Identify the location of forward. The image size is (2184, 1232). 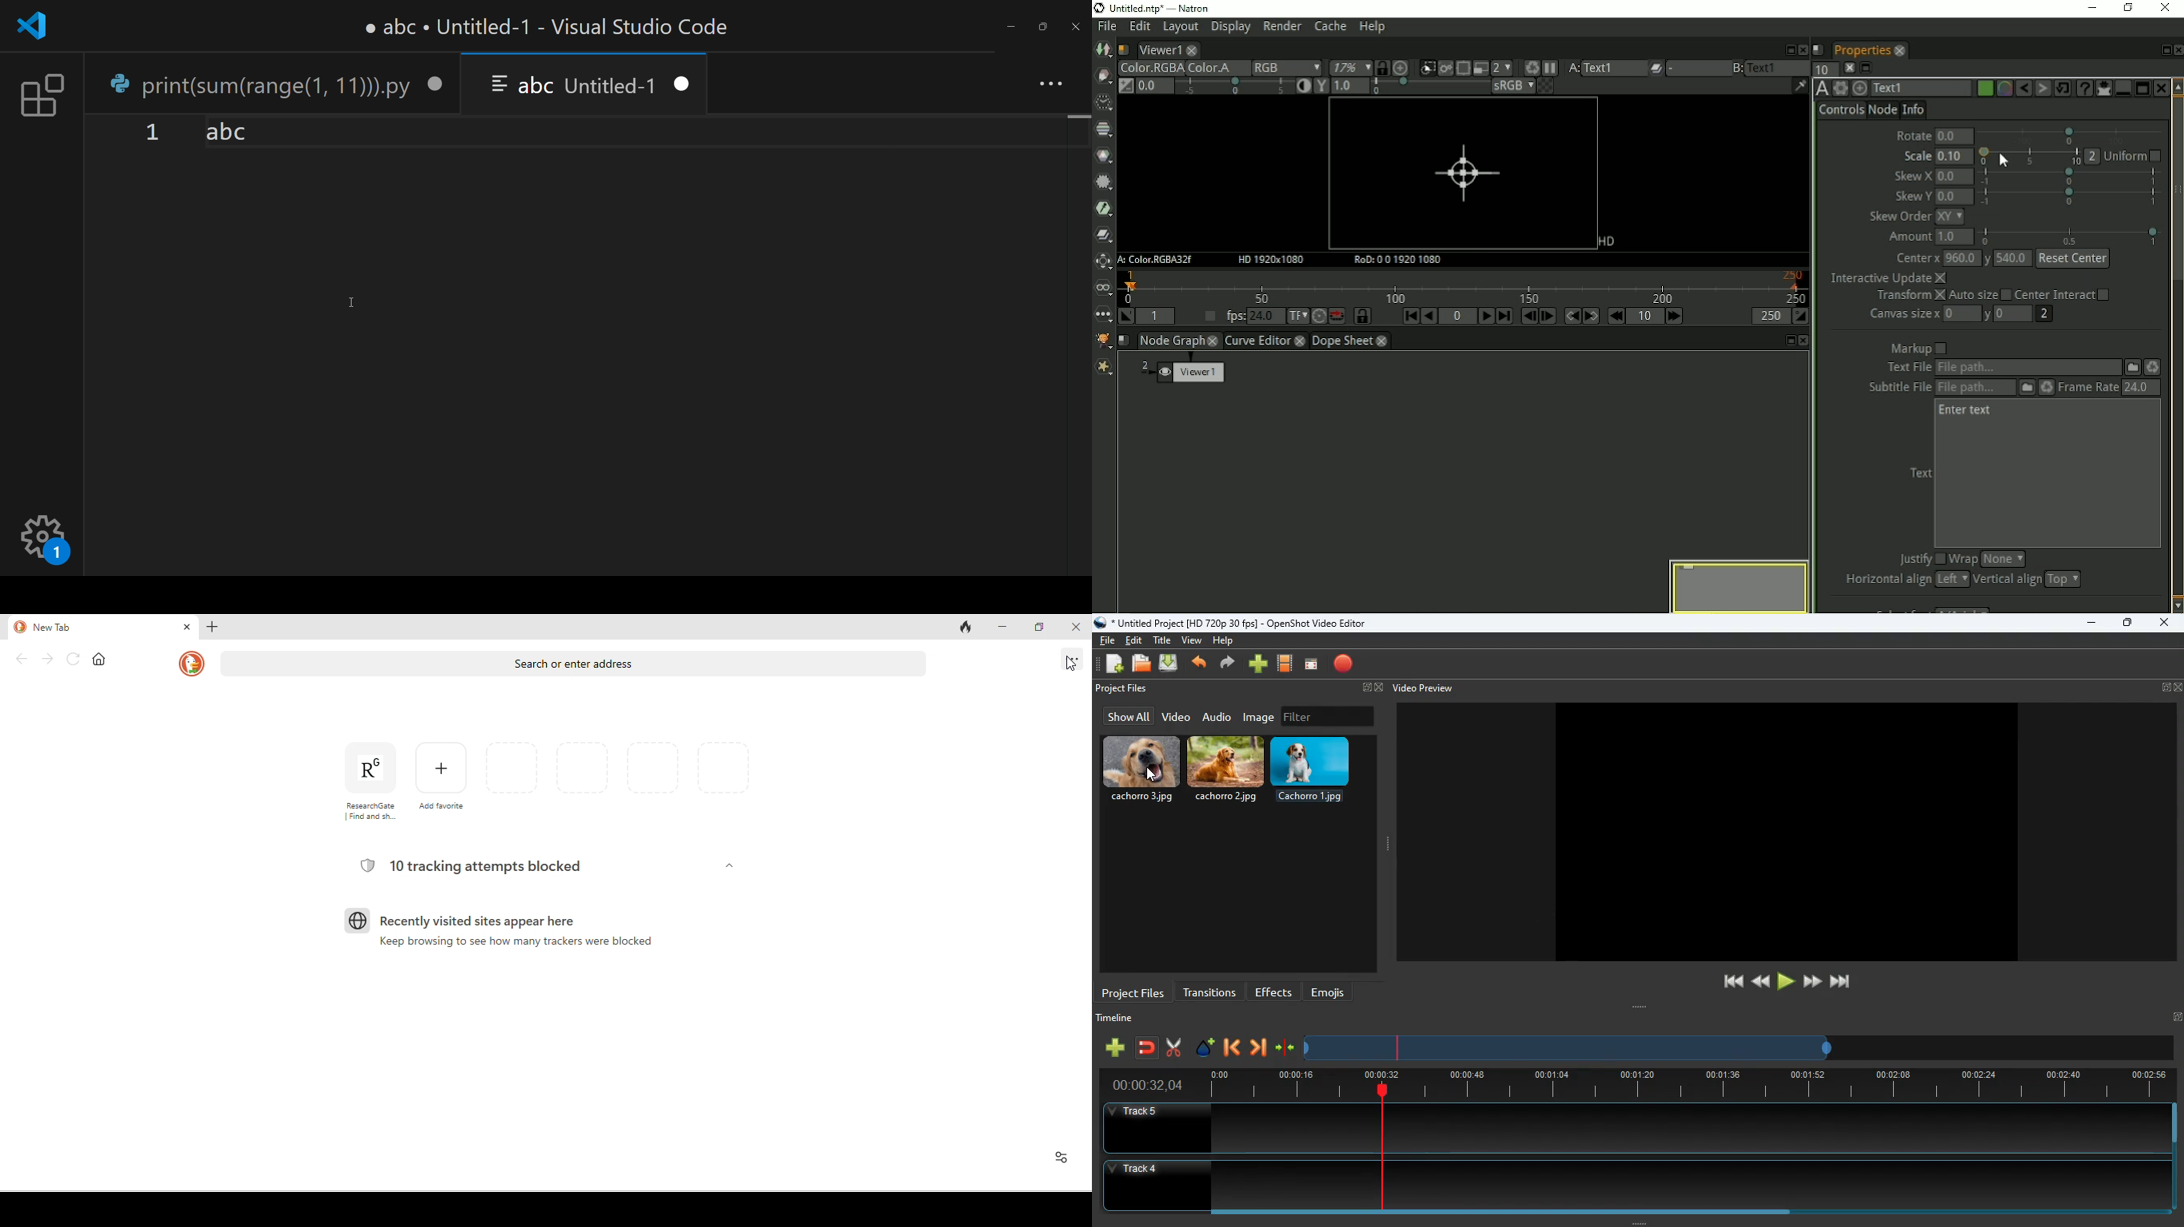
(1229, 664).